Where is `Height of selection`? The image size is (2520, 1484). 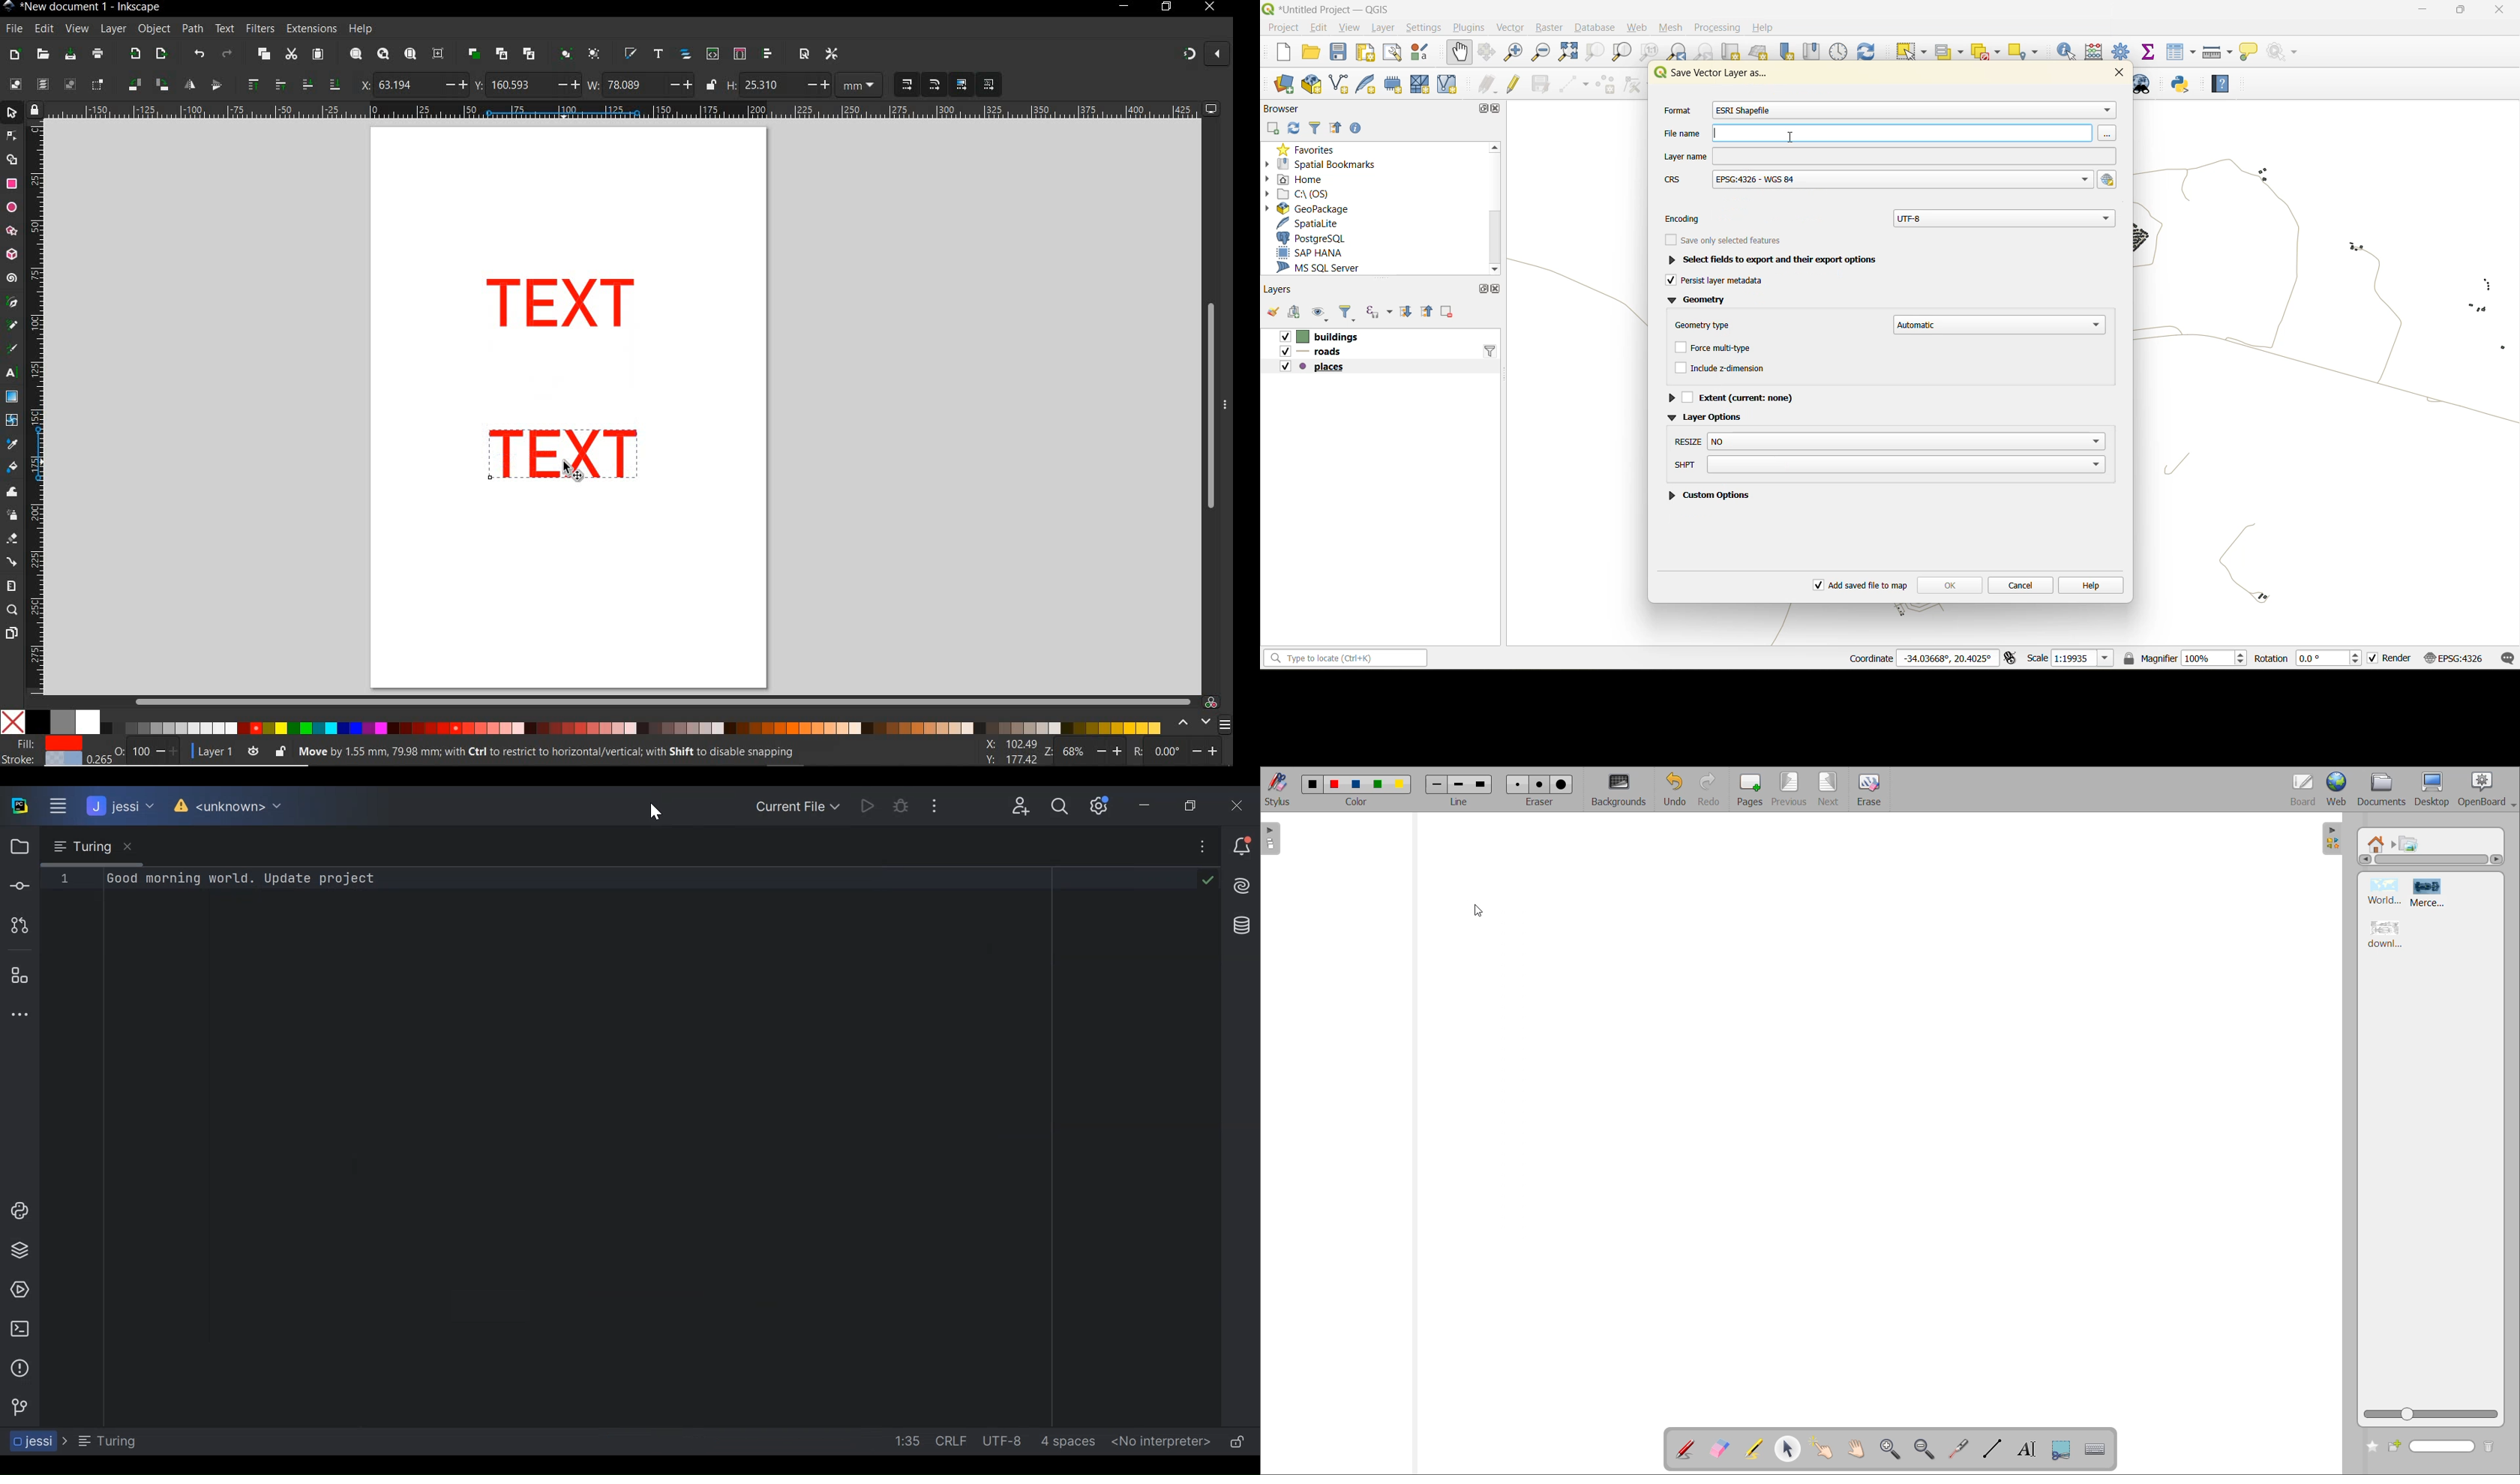
Height of selection is located at coordinates (778, 84).